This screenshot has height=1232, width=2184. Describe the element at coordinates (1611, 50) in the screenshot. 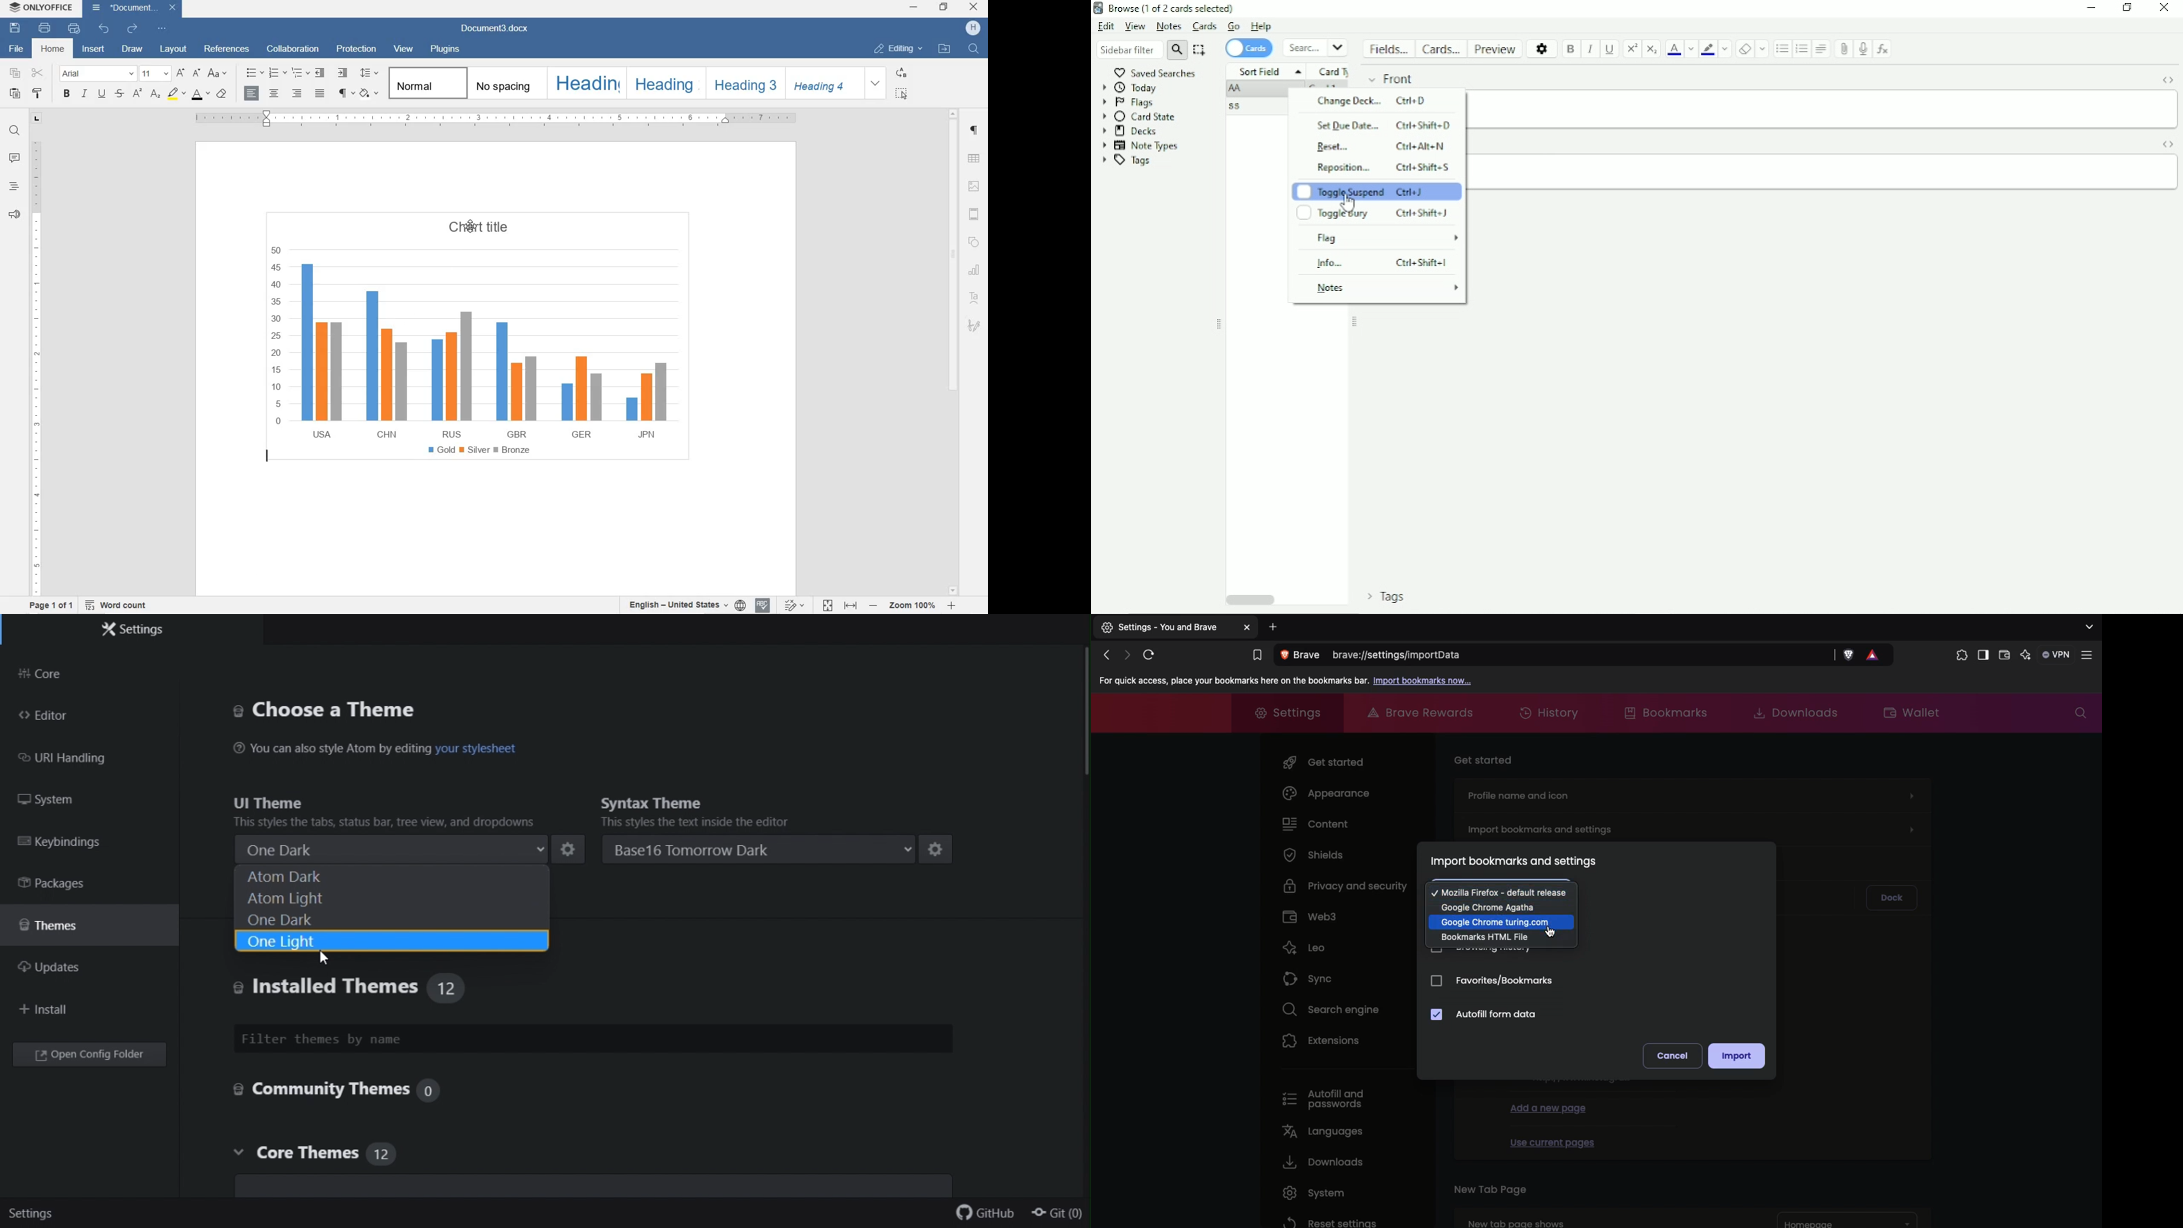

I see `Underline` at that location.